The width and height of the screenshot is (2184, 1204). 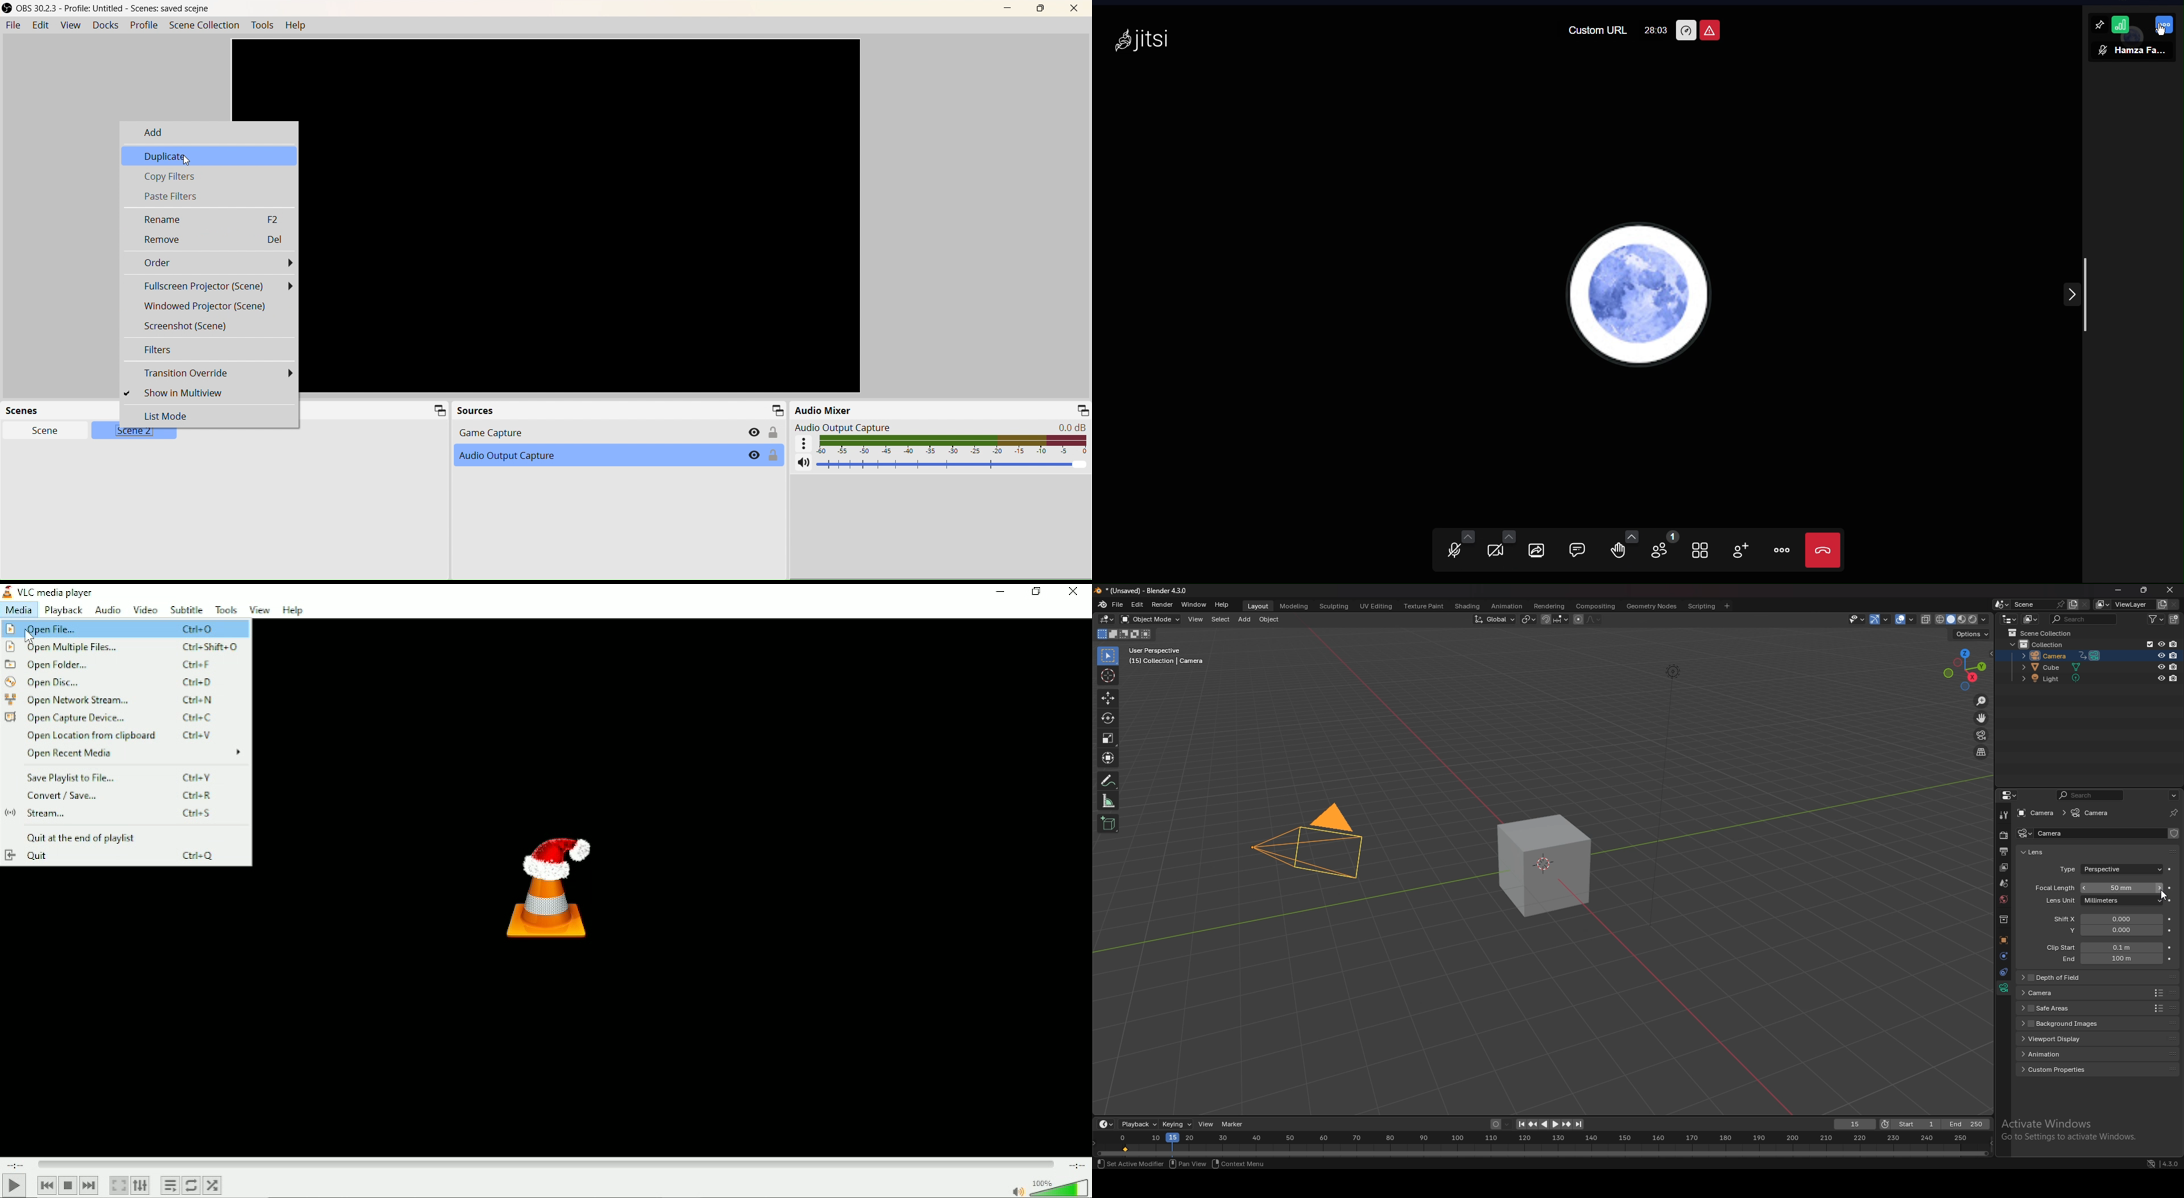 I want to click on List Mode, so click(x=175, y=415).